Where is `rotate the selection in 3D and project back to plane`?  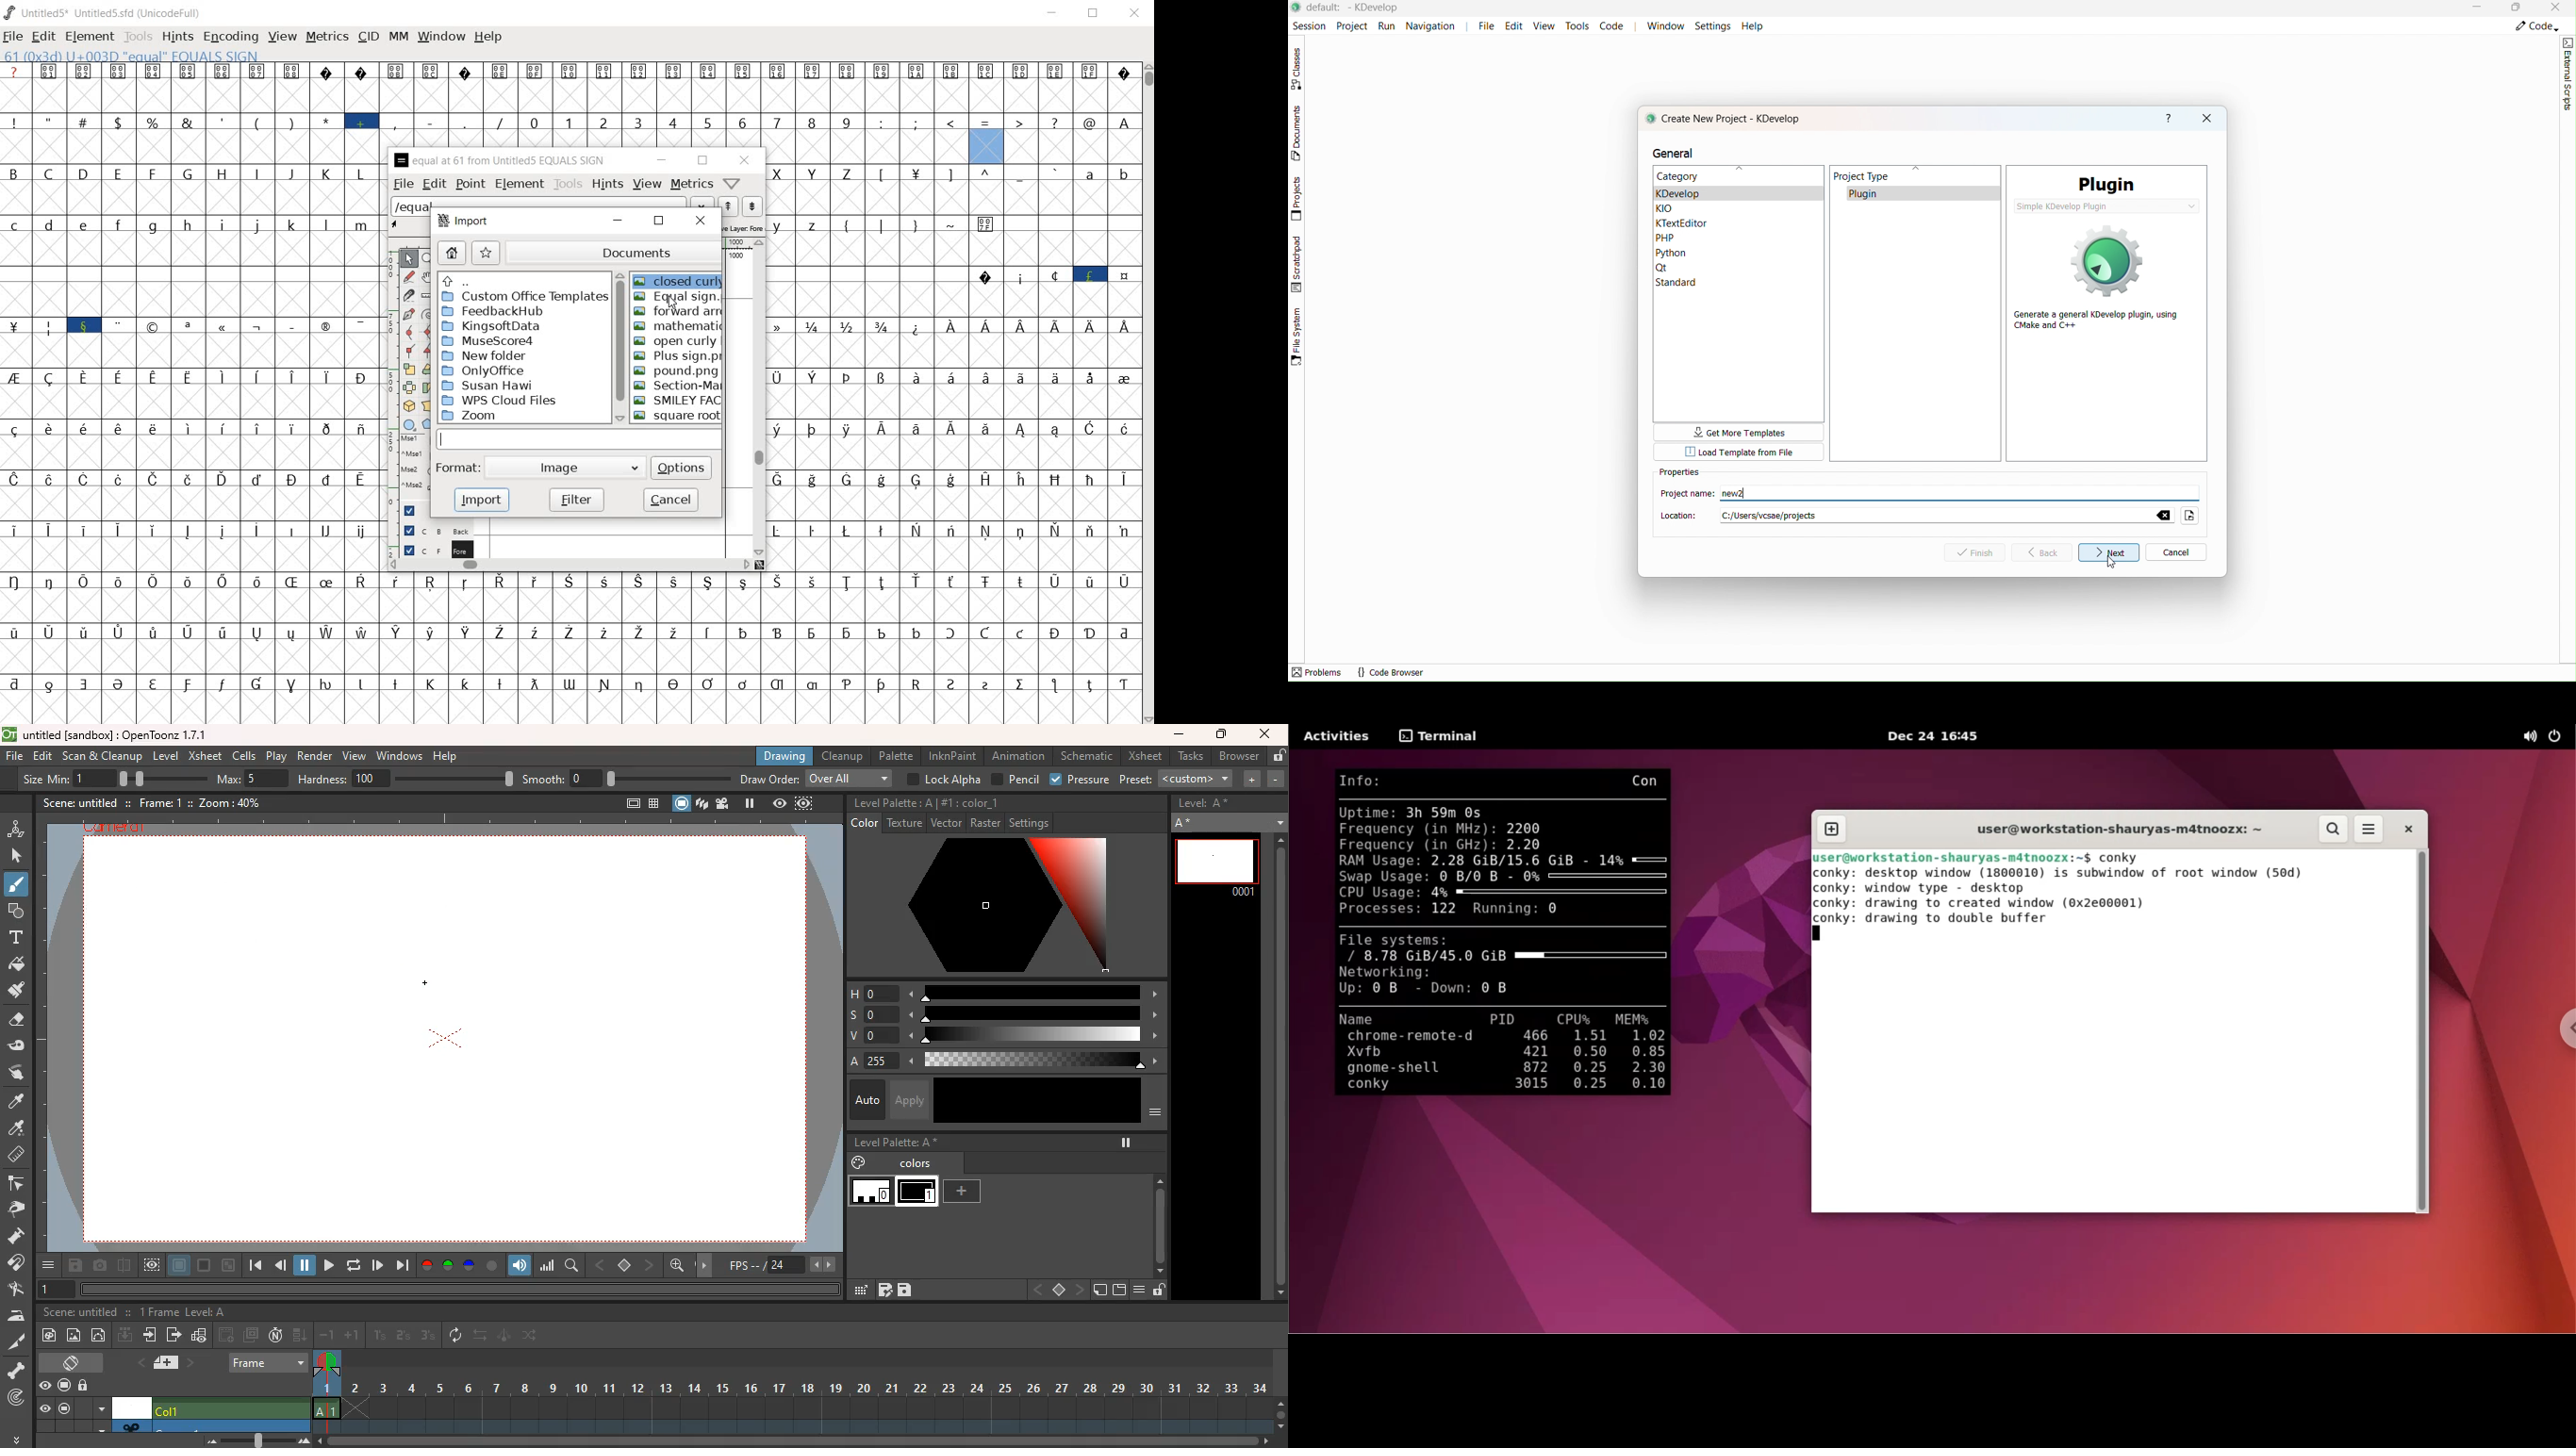
rotate the selection in 3D and project back to plane is located at coordinates (409, 405).